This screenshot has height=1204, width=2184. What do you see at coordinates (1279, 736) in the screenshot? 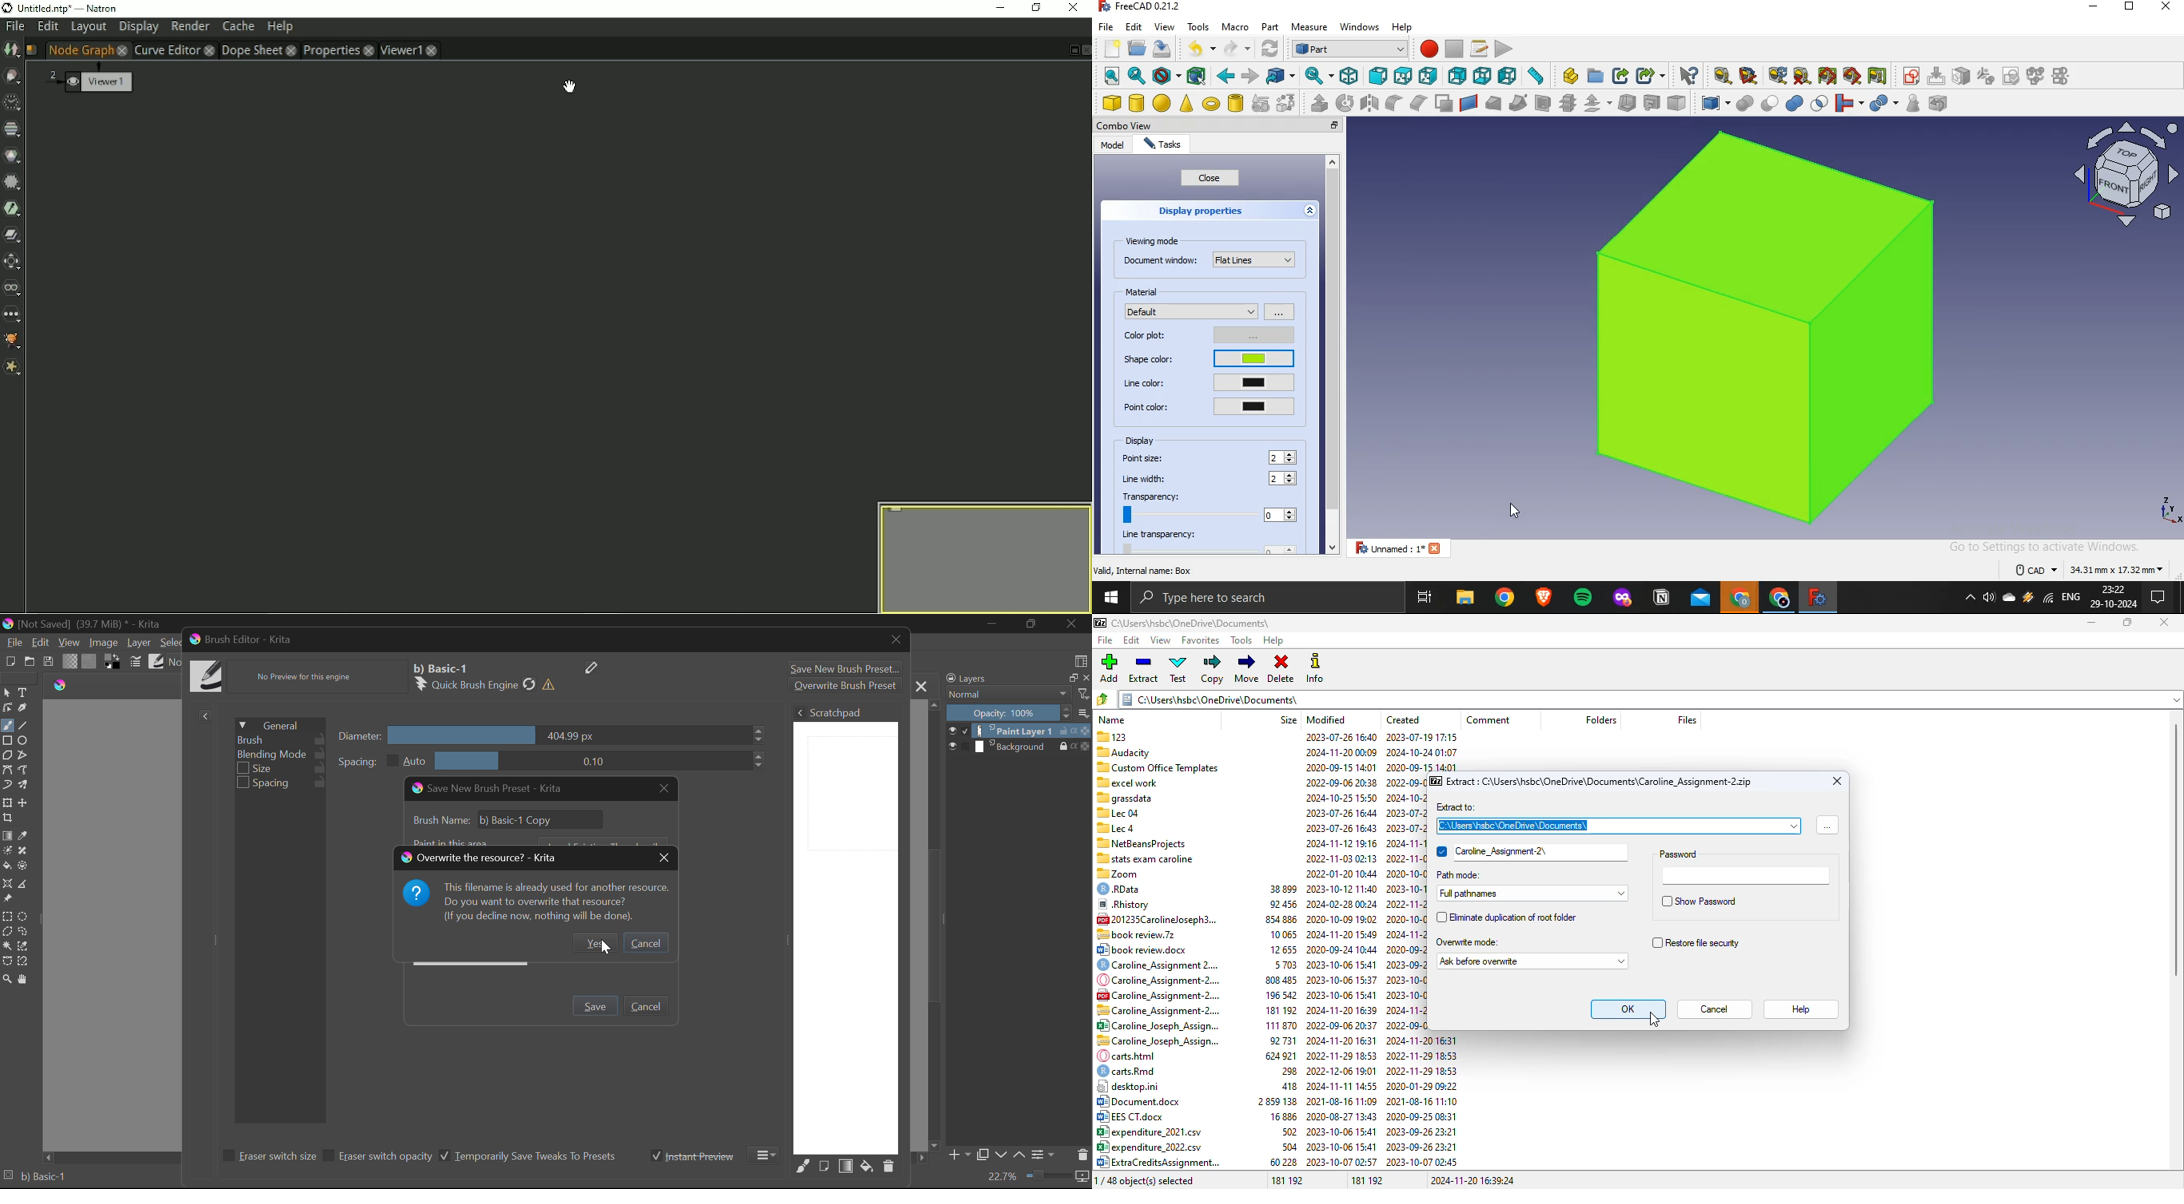
I see `123` at bounding box center [1279, 736].